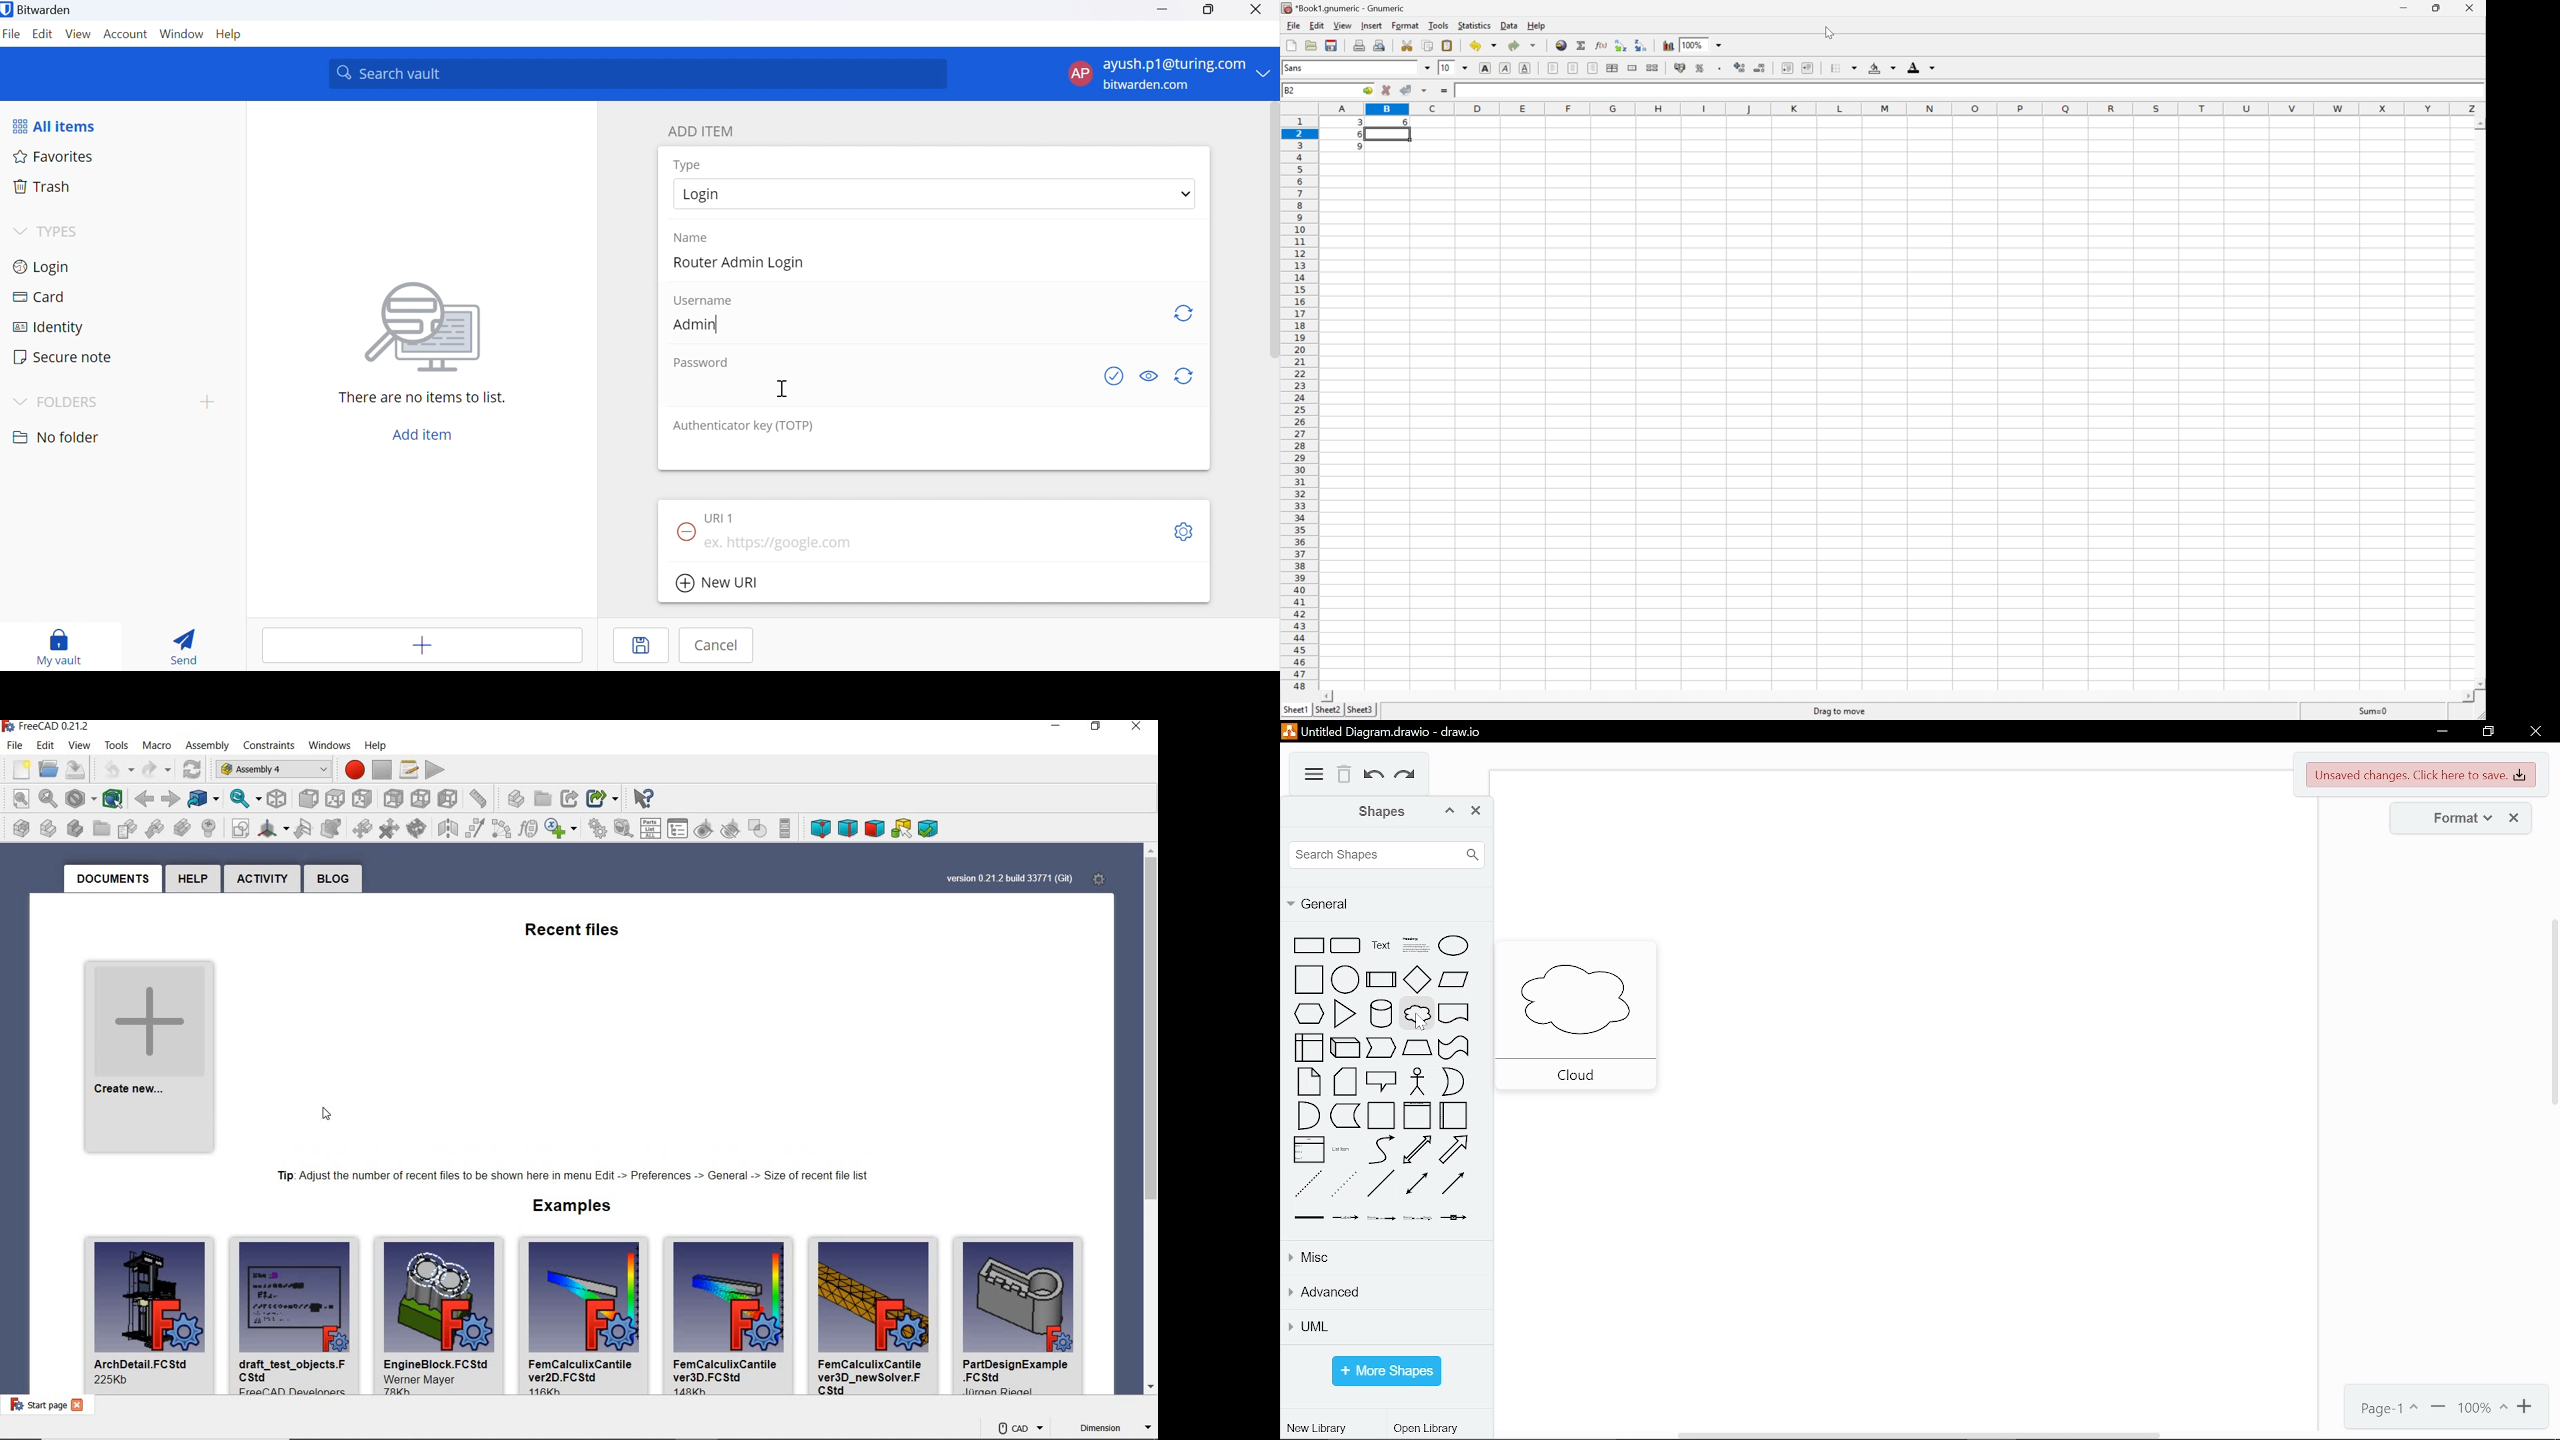 The width and height of the screenshot is (2576, 1456). I want to click on Redo, so click(1521, 45).